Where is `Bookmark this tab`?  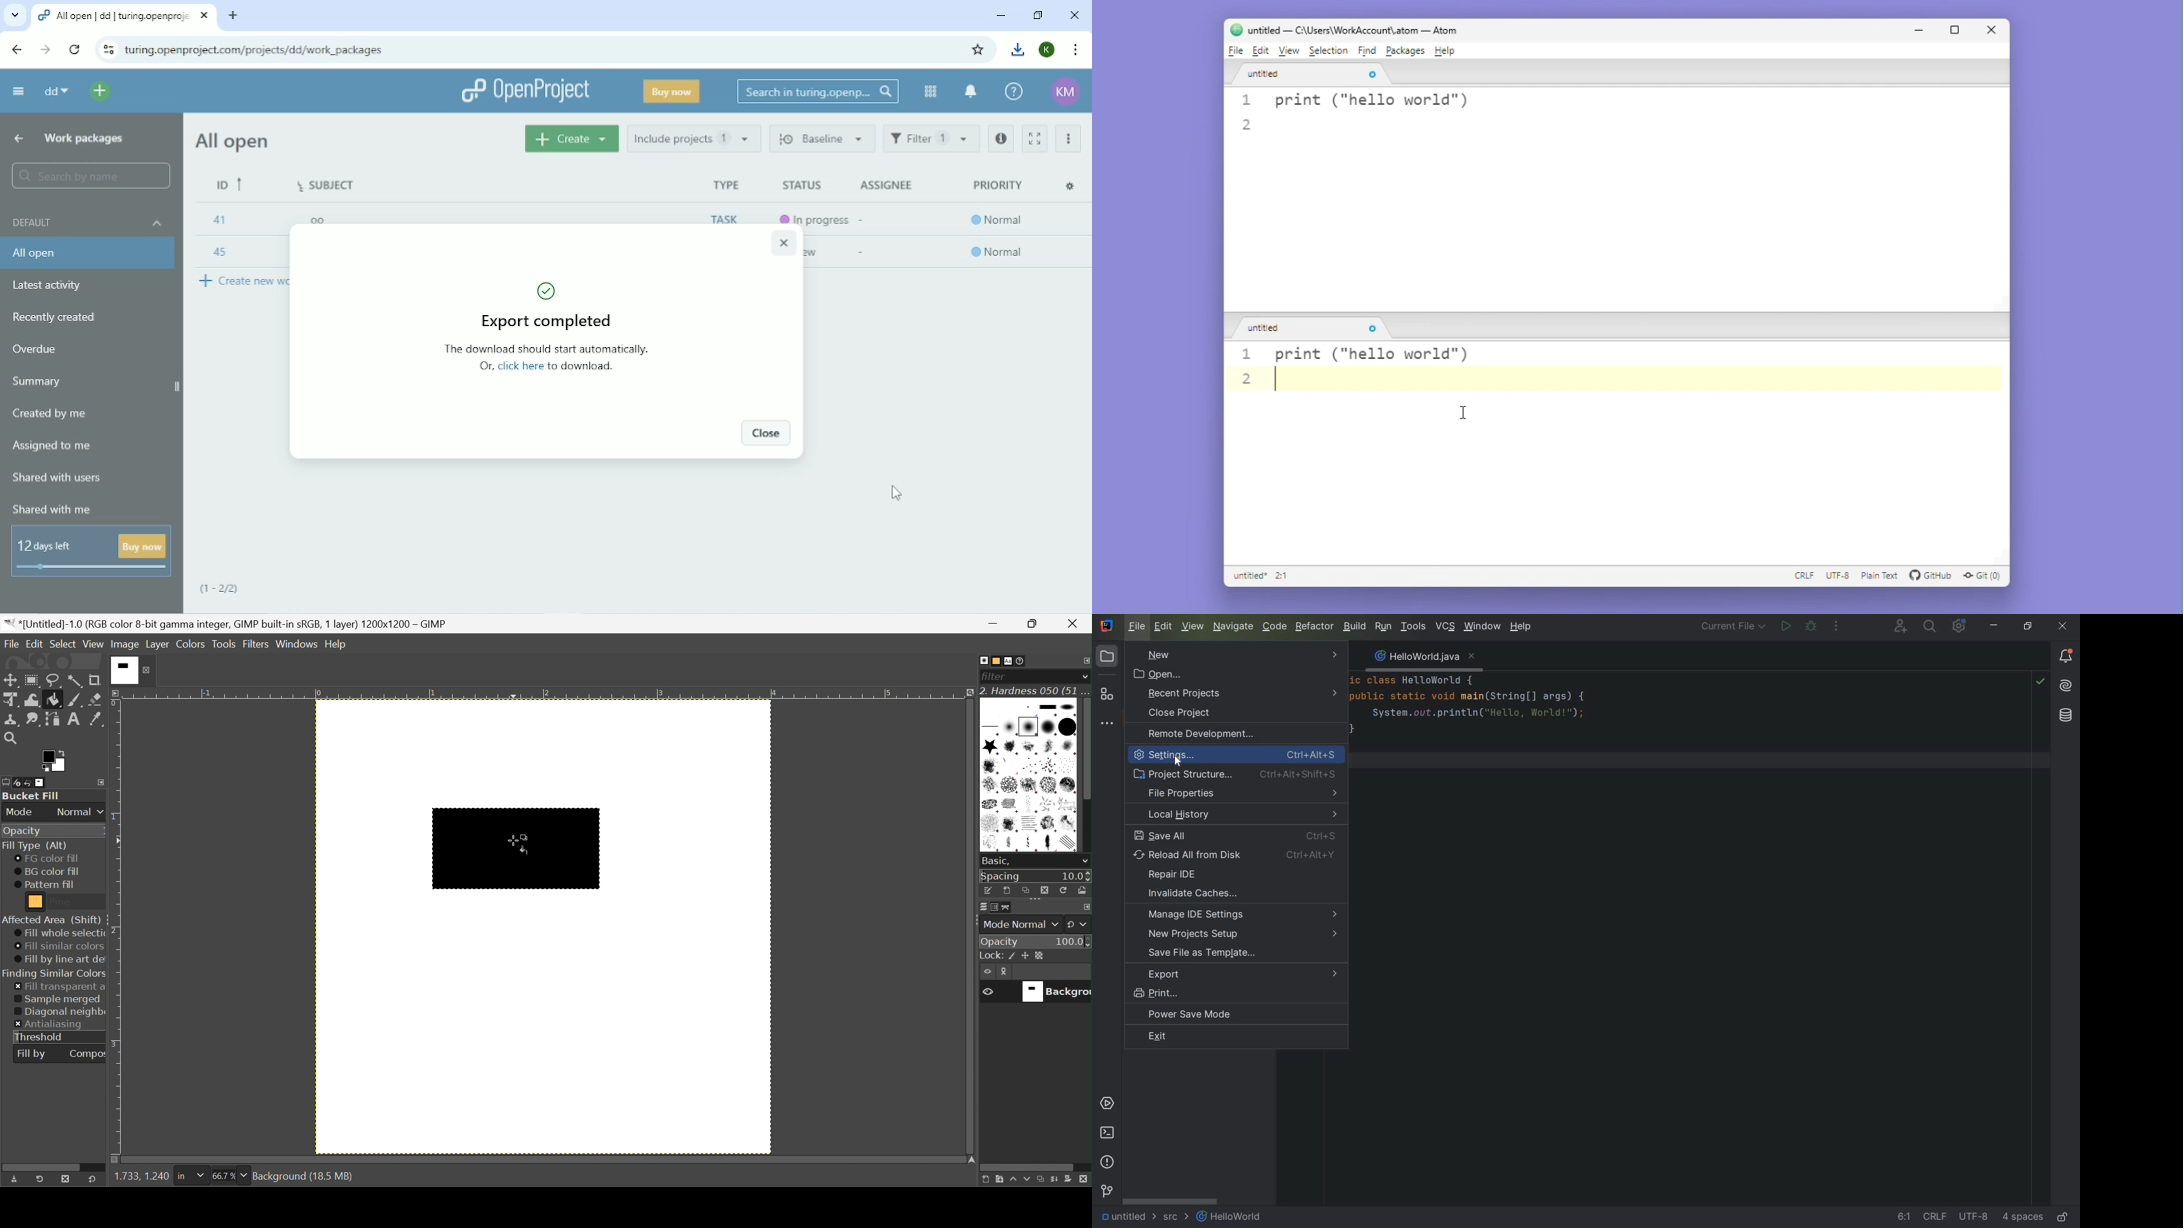
Bookmark this tab is located at coordinates (981, 49).